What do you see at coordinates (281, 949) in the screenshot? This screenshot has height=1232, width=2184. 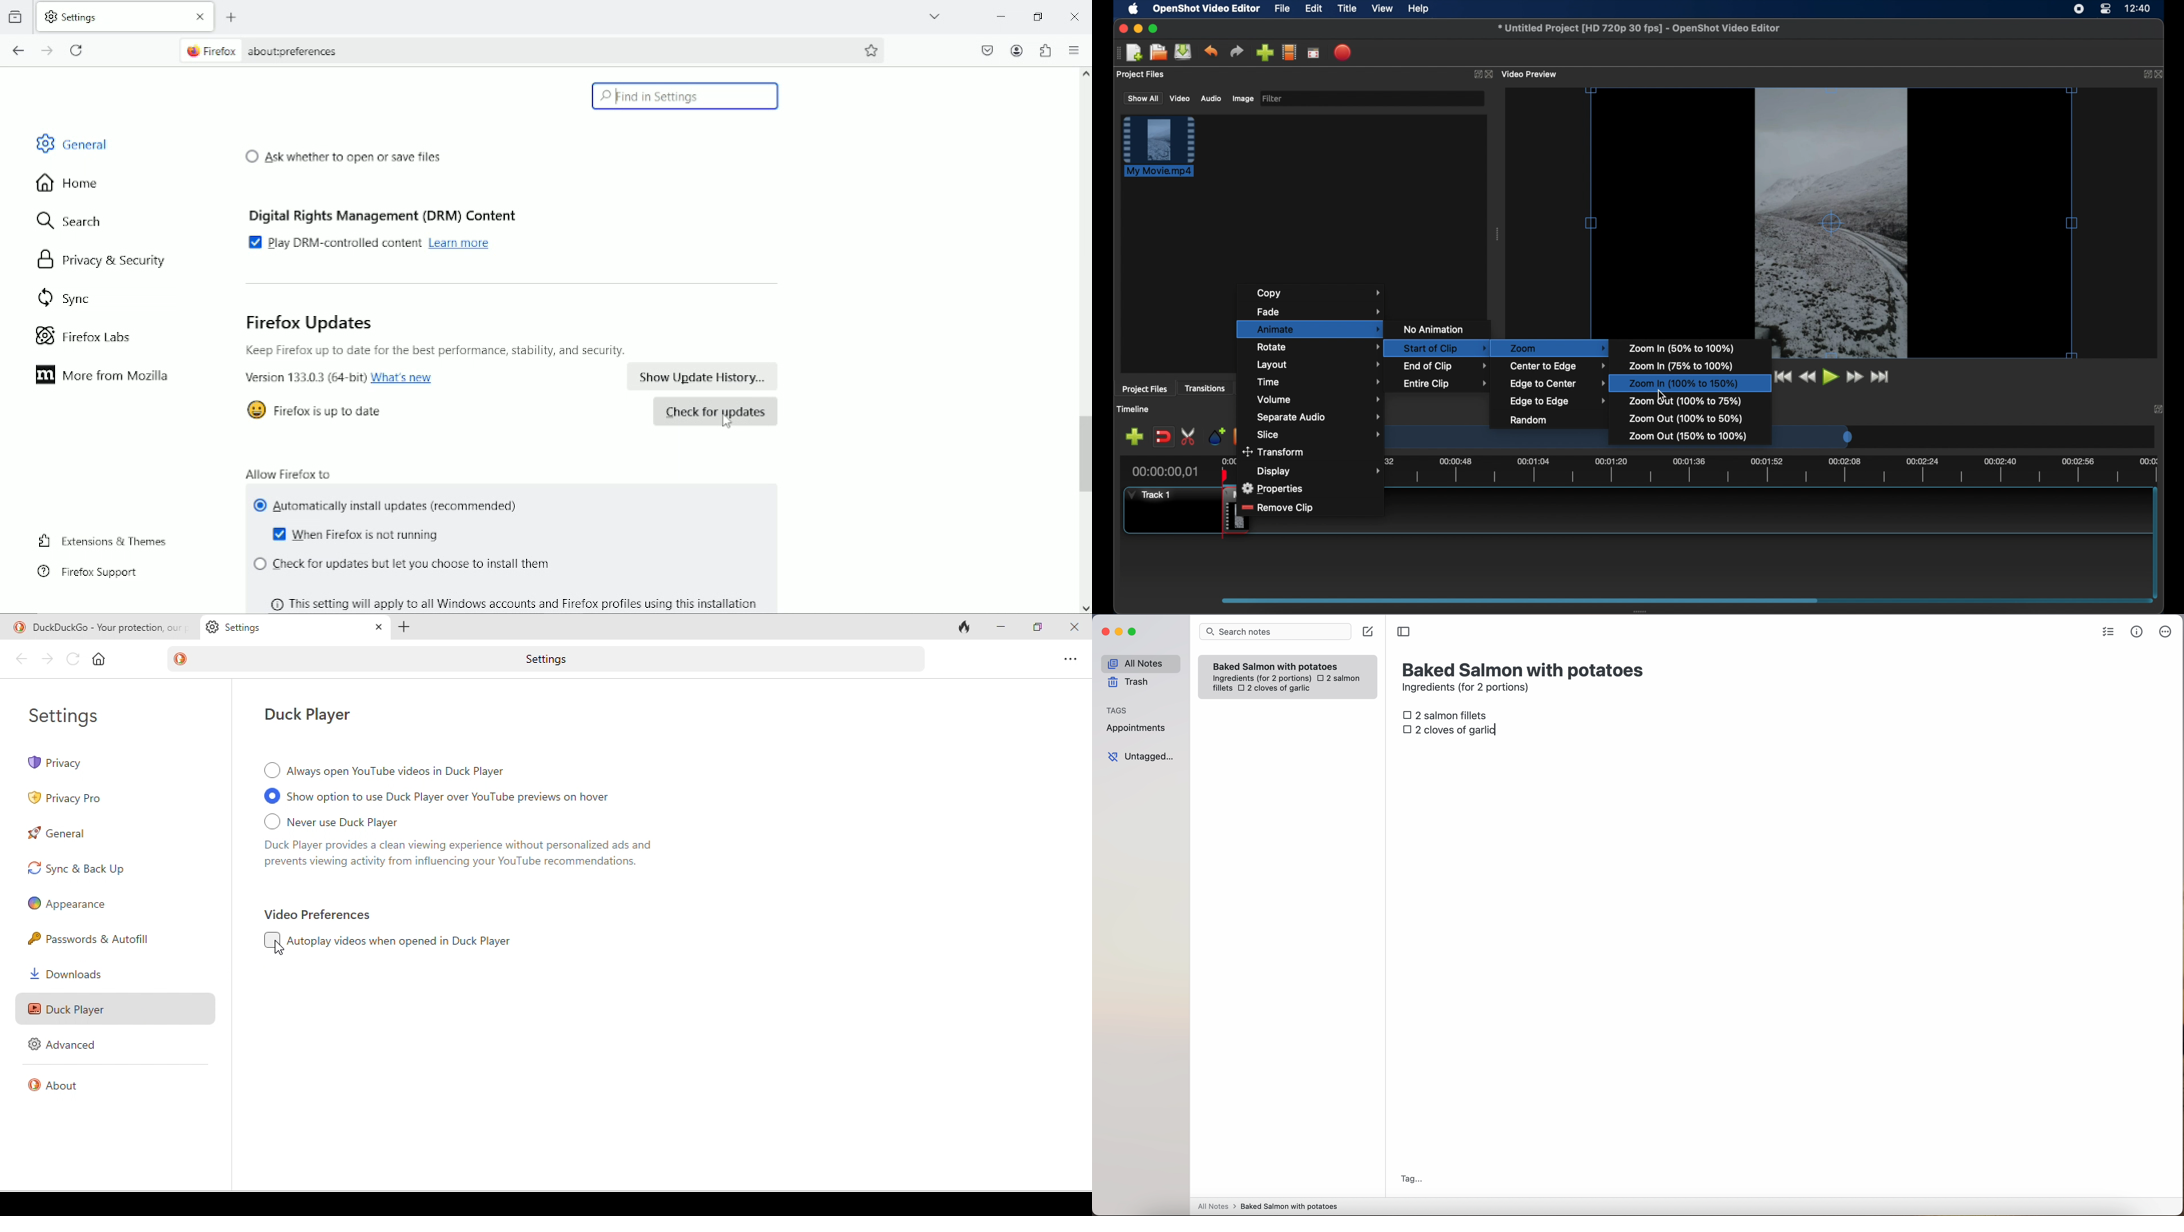 I see `cursor movement` at bounding box center [281, 949].